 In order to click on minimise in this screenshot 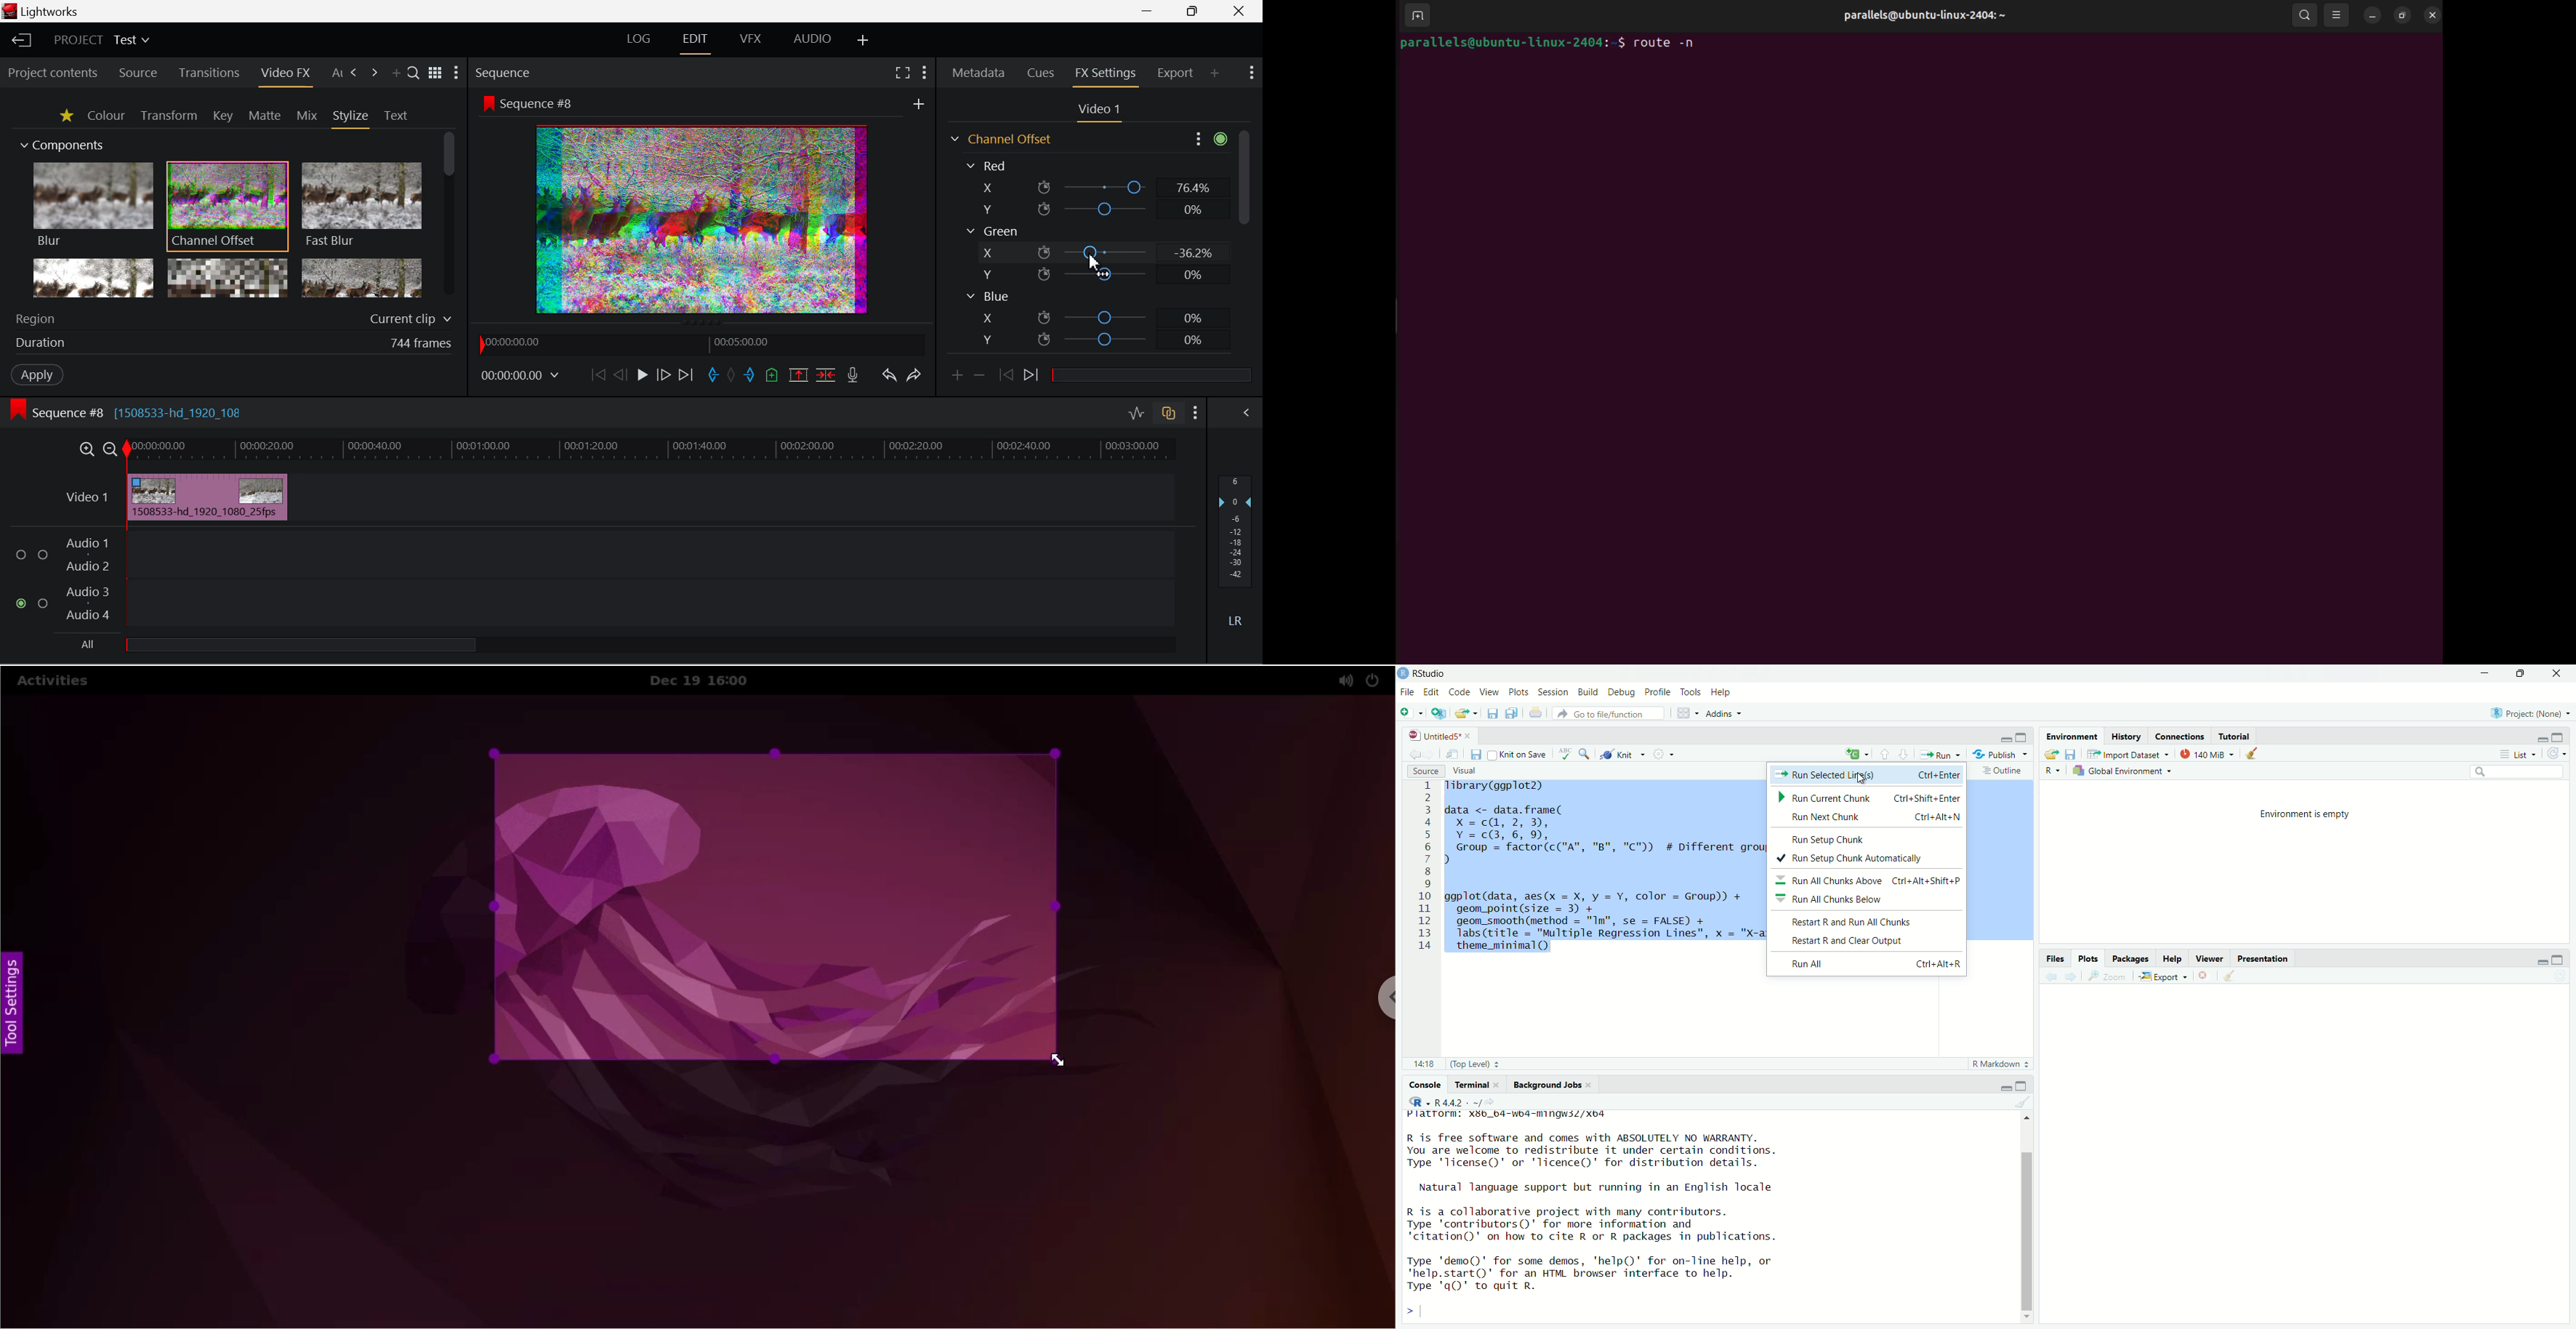, I will do `click(2539, 738)`.